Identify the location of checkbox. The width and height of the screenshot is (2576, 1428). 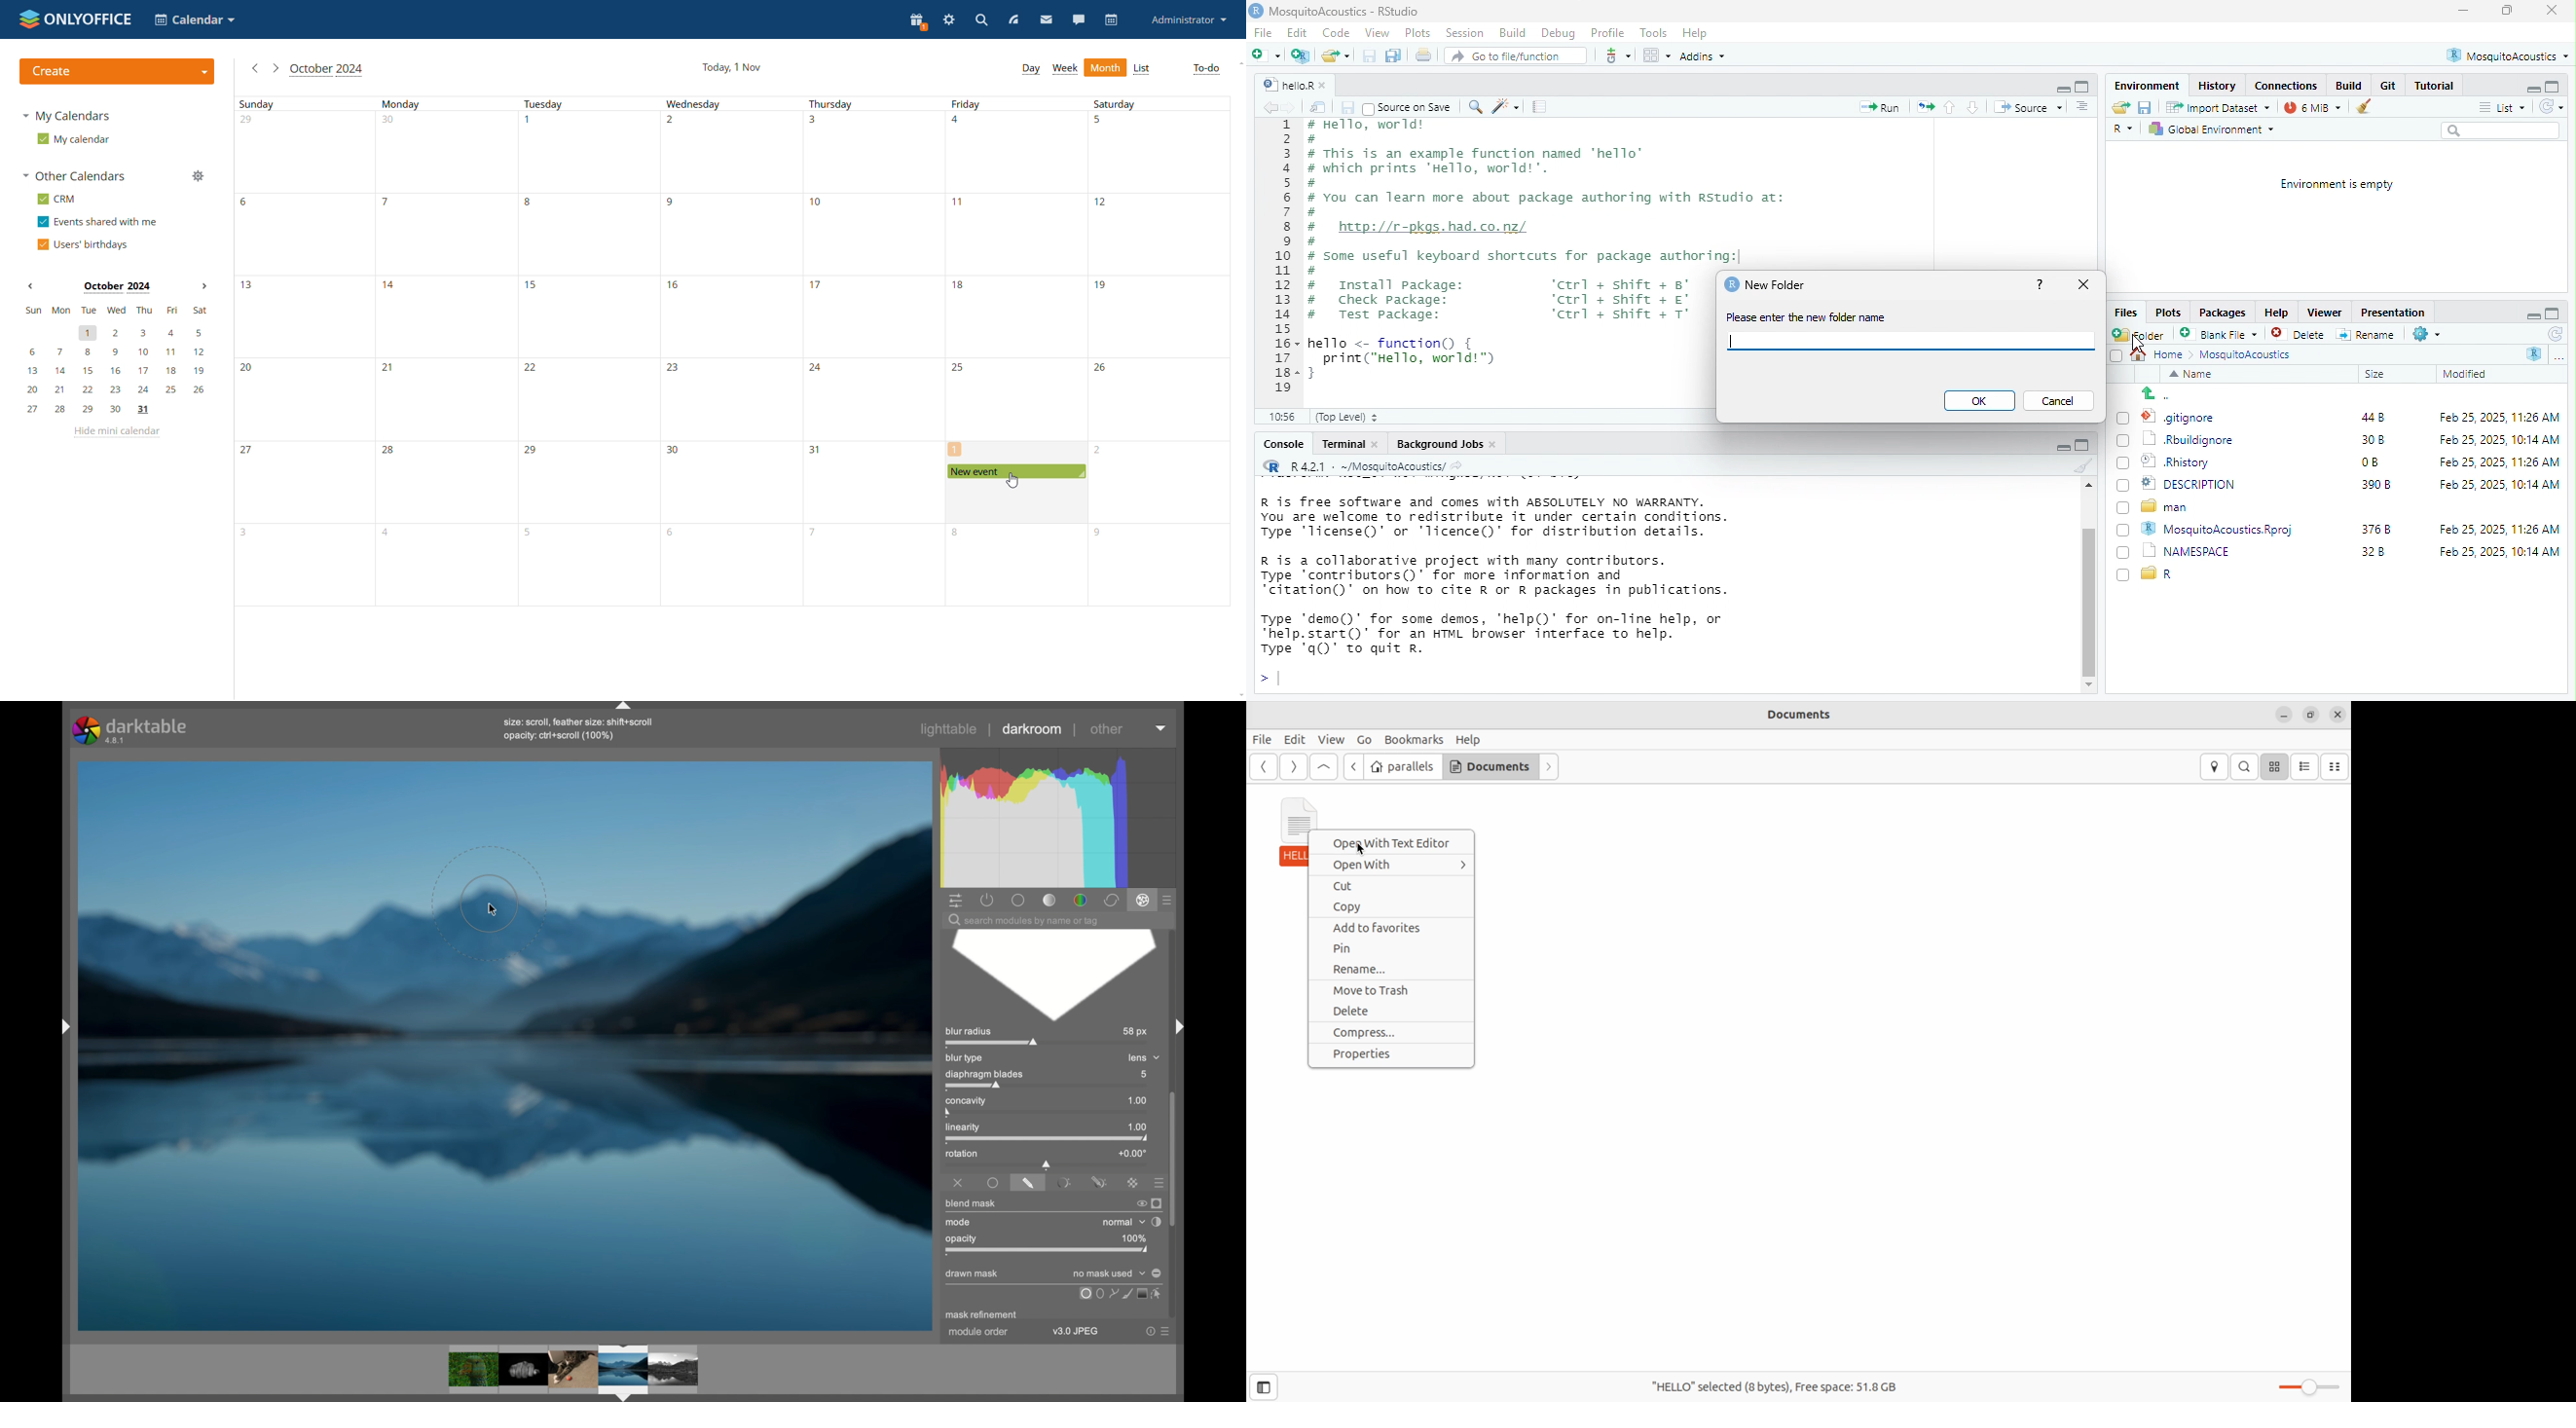
(2123, 441).